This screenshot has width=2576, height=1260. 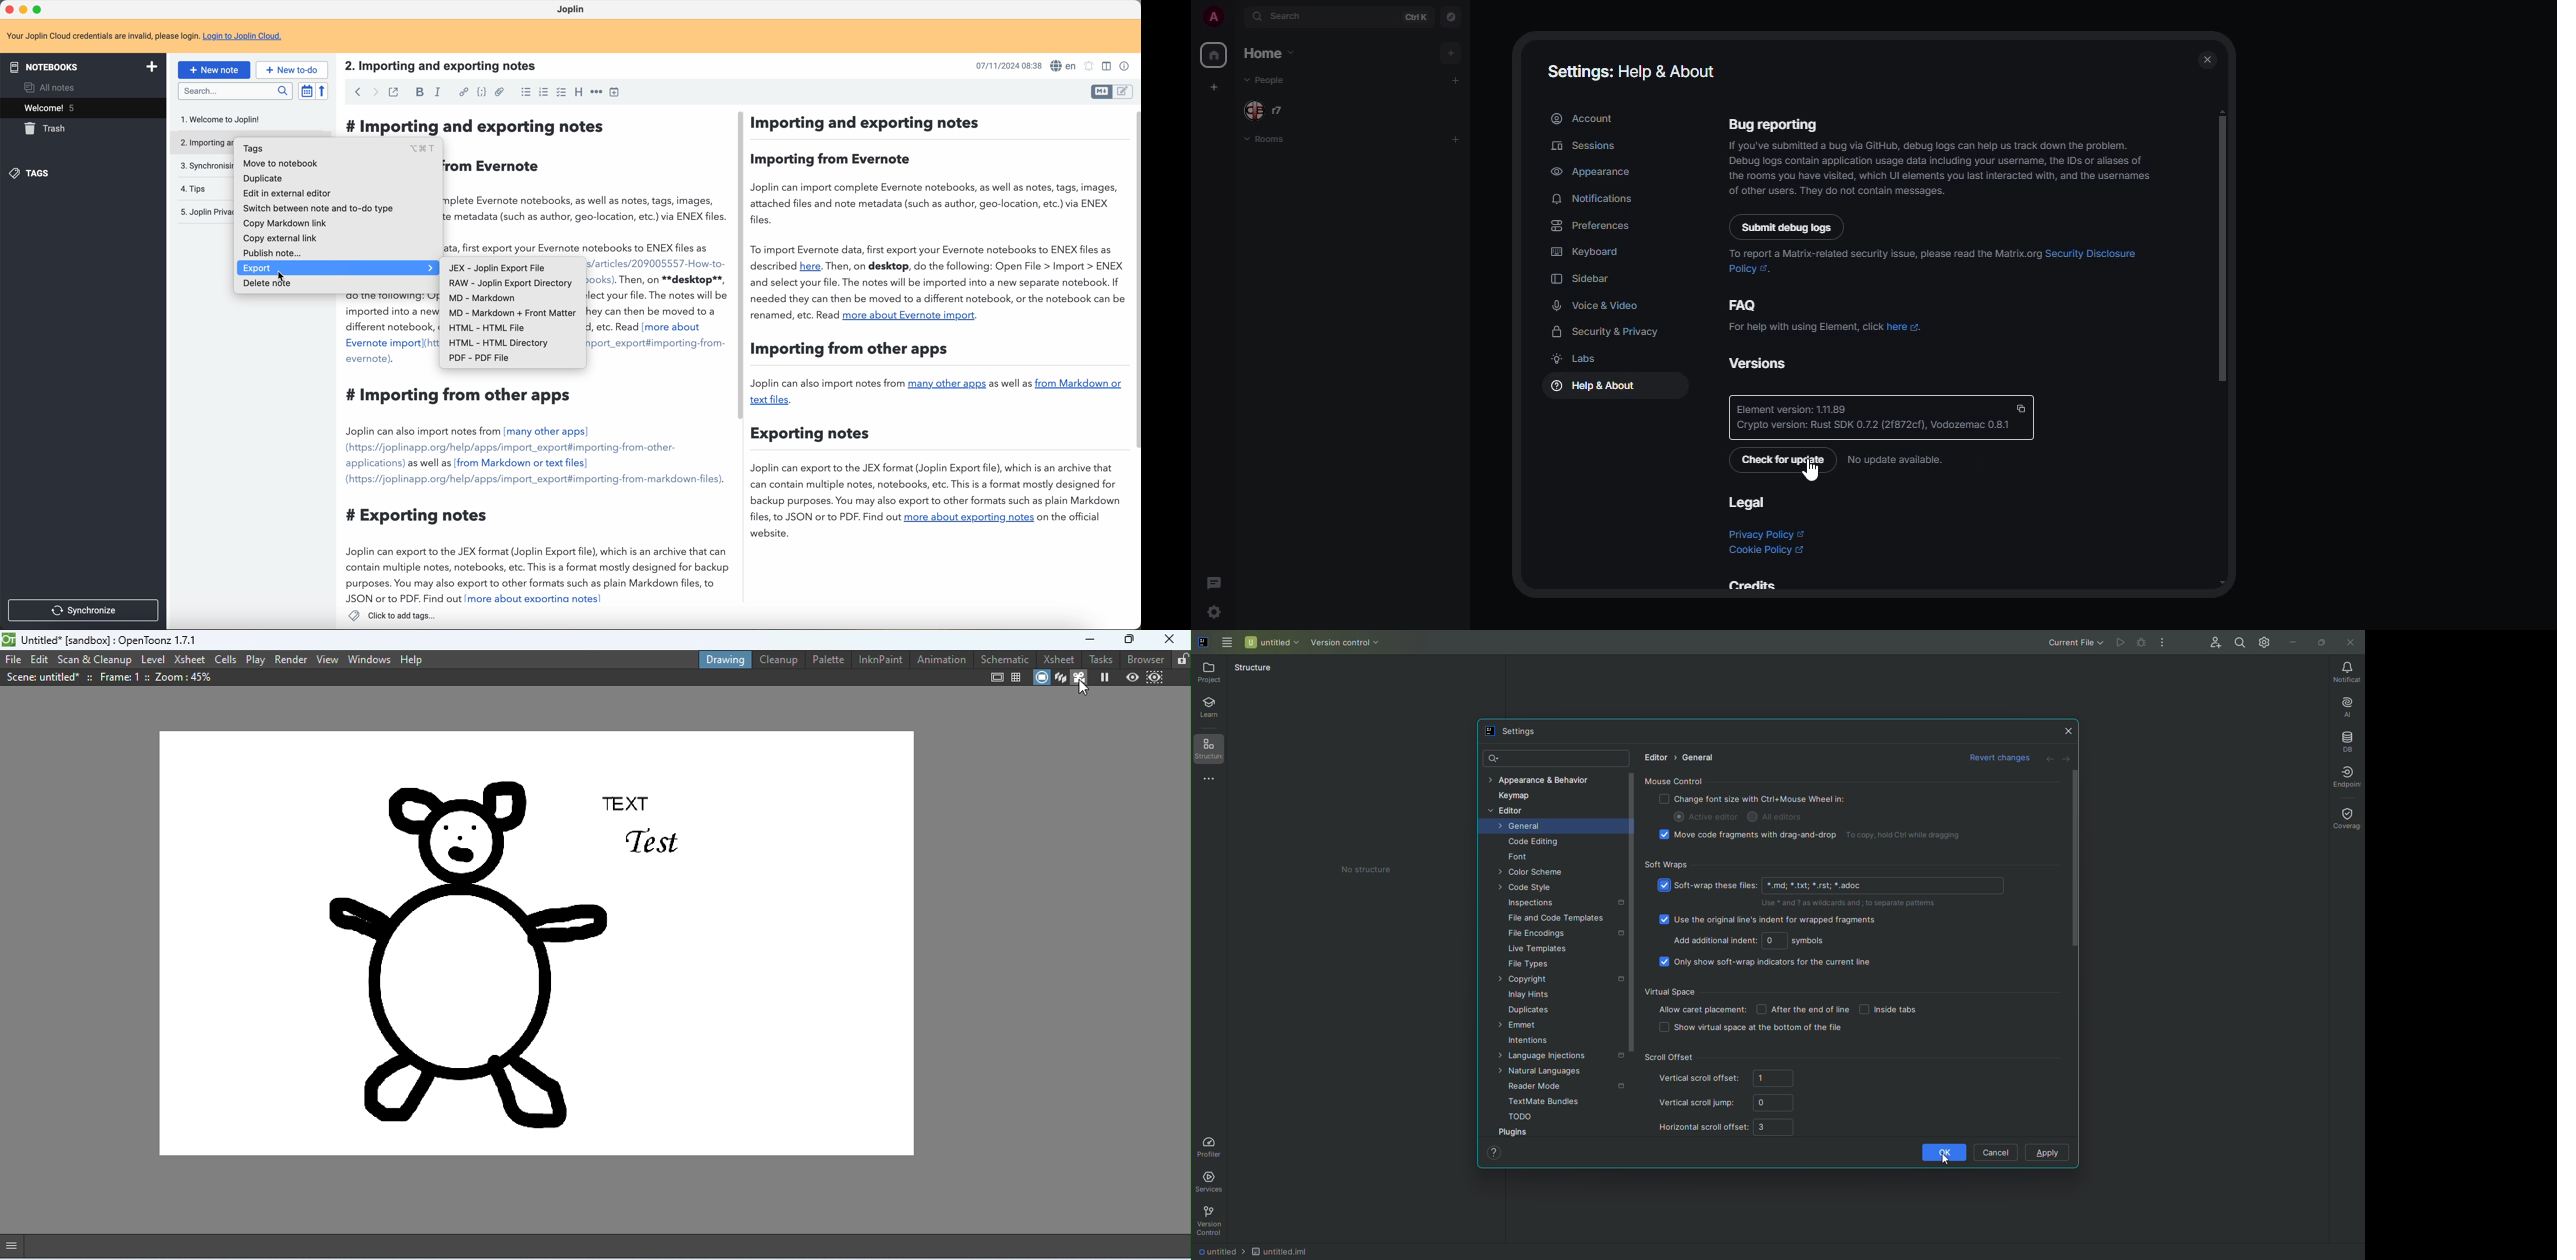 What do you see at coordinates (321, 208) in the screenshot?
I see `switch between note and to-do type` at bounding box center [321, 208].